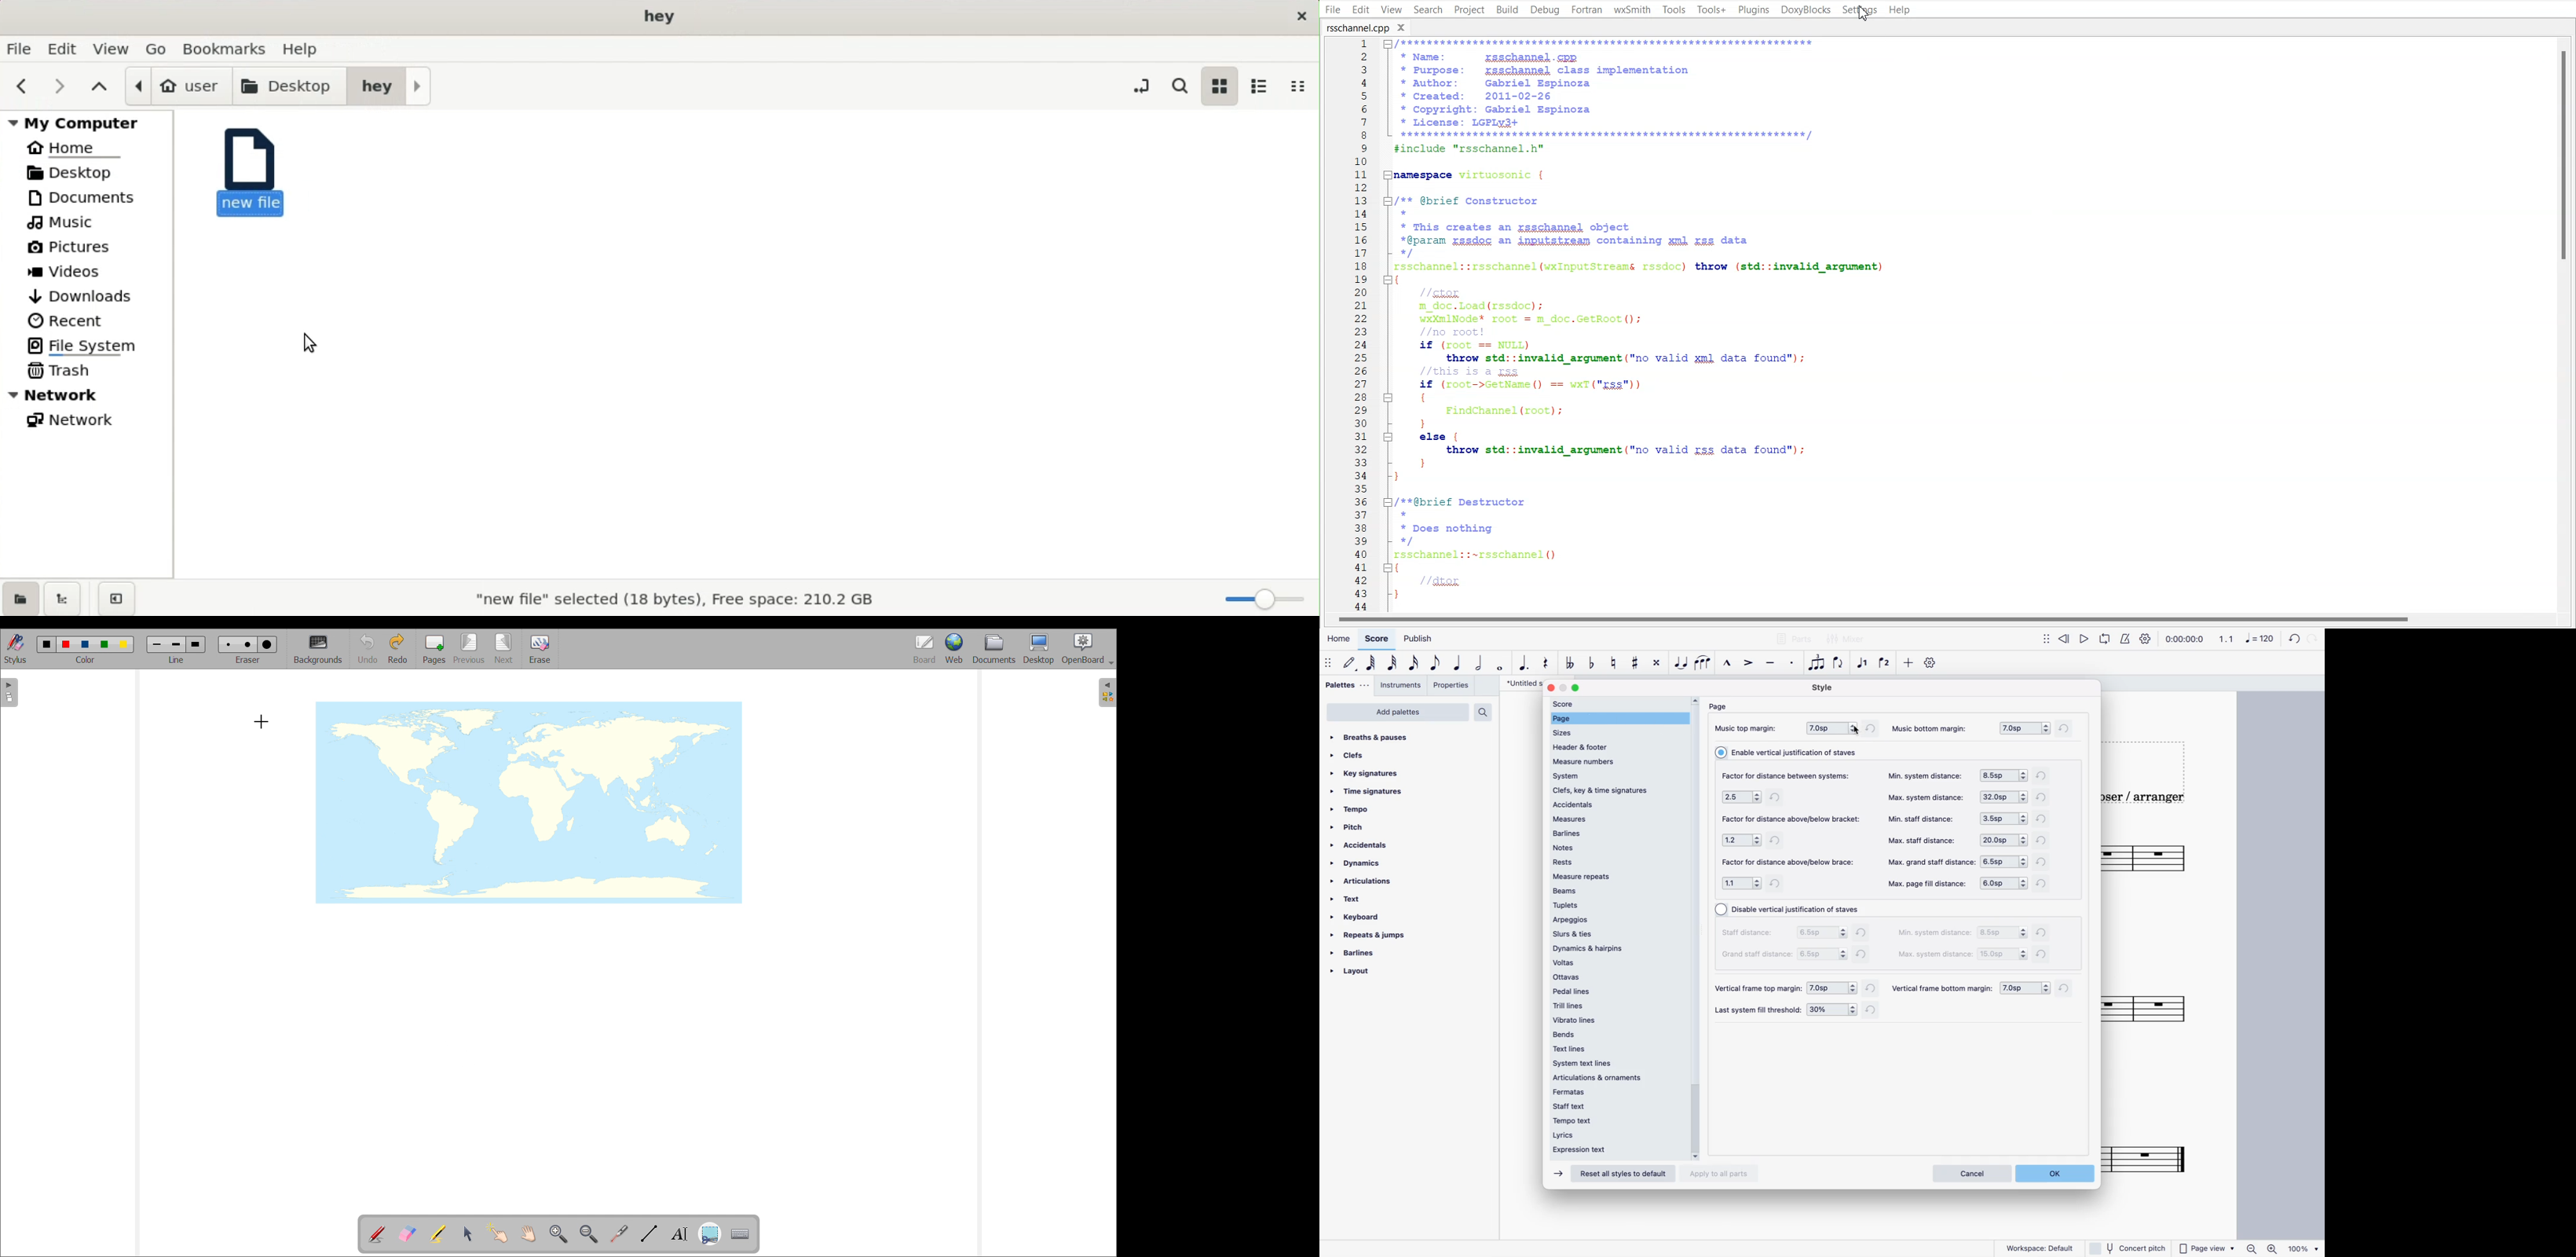 This screenshot has height=1260, width=2576. I want to click on text lines, so click(1580, 1049).